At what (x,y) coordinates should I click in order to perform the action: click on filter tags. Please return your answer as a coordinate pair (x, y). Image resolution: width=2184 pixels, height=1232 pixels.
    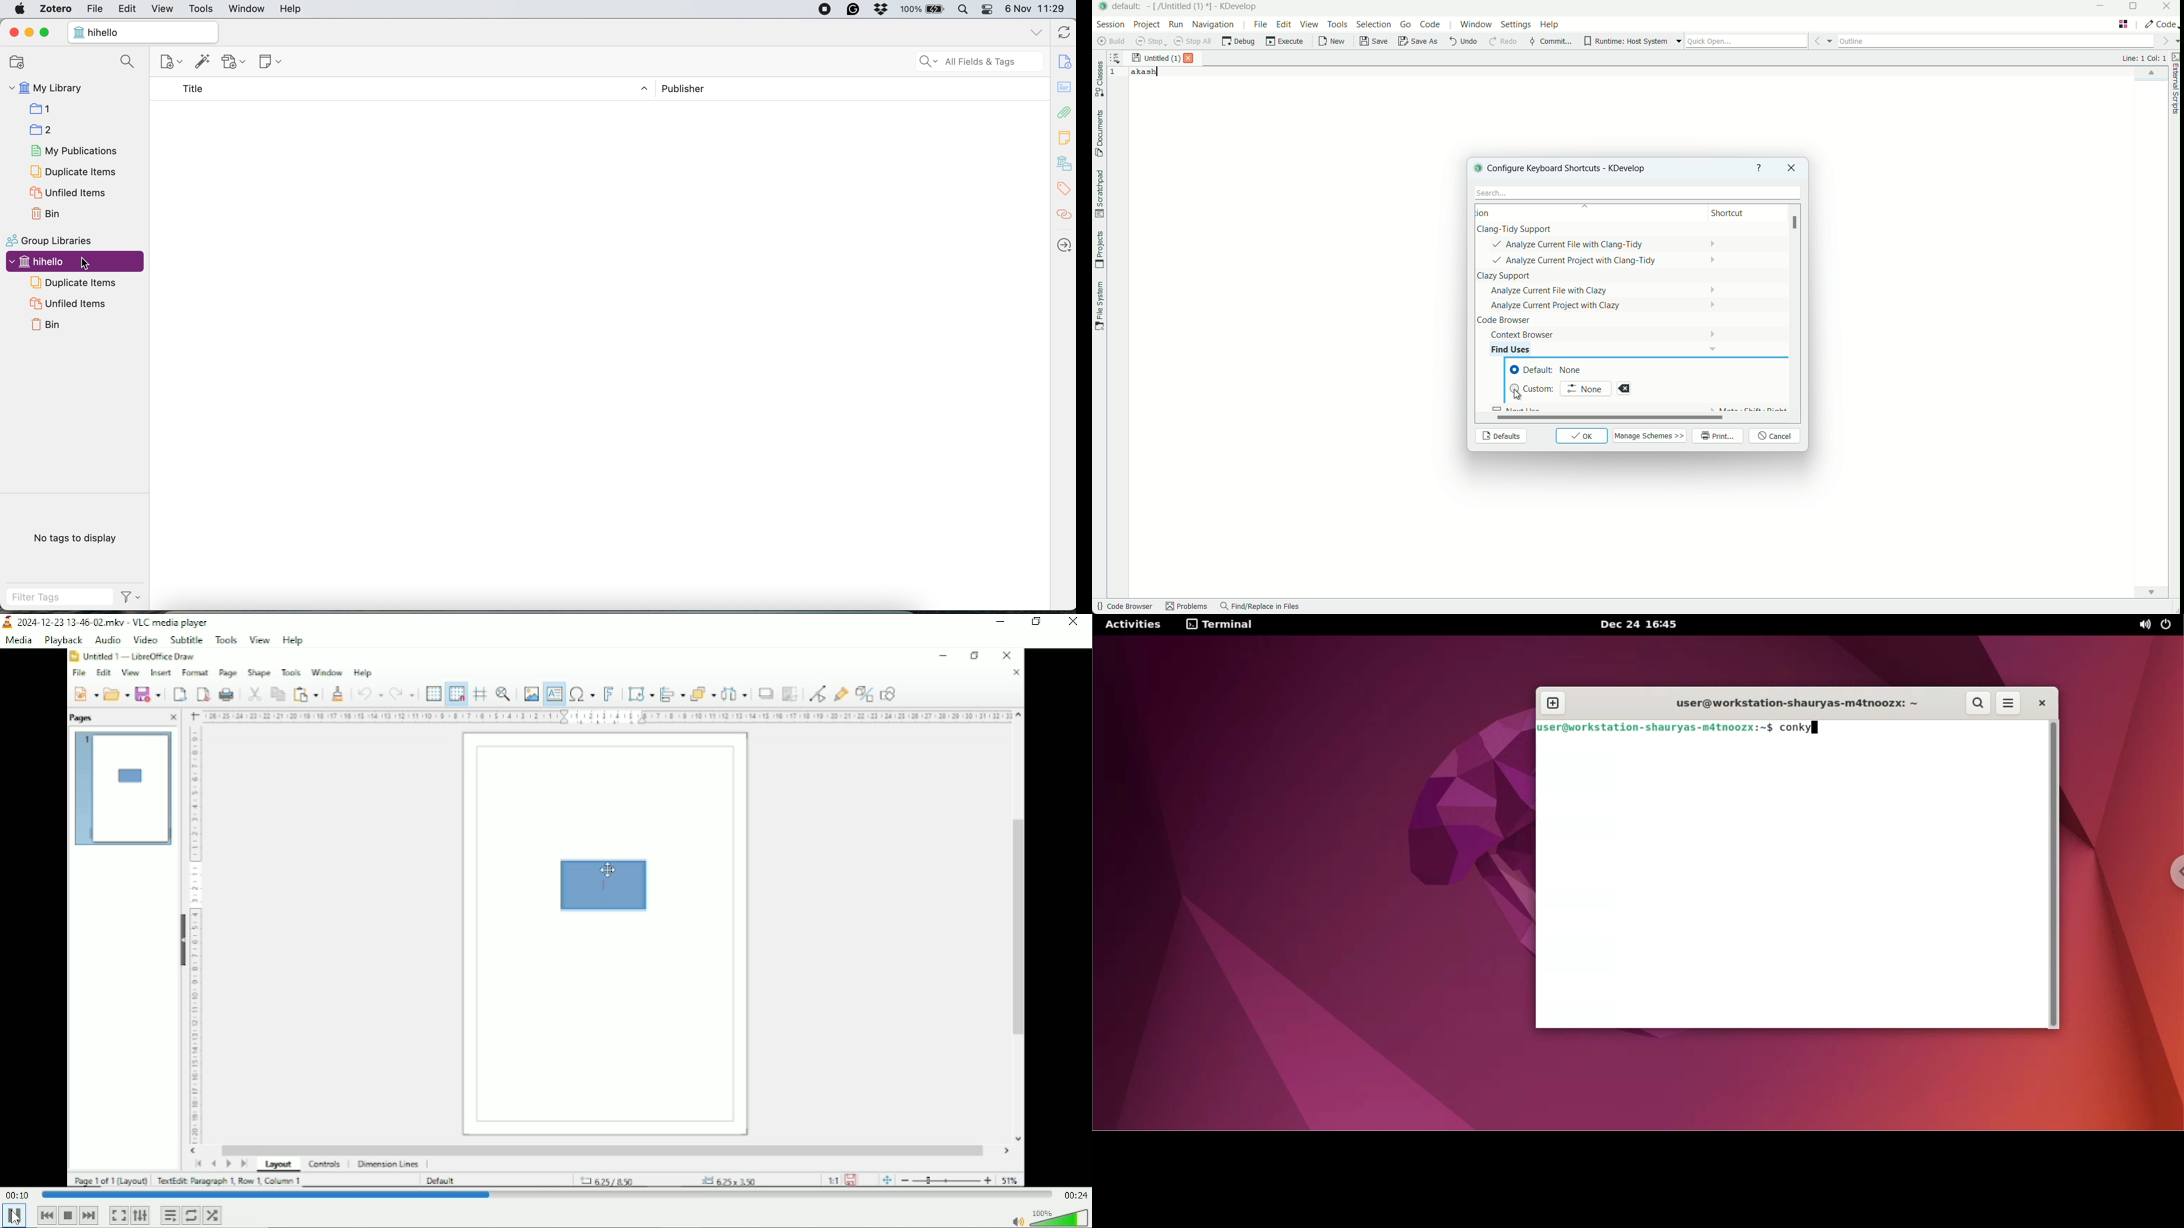
    Looking at the image, I should click on (72, 598).